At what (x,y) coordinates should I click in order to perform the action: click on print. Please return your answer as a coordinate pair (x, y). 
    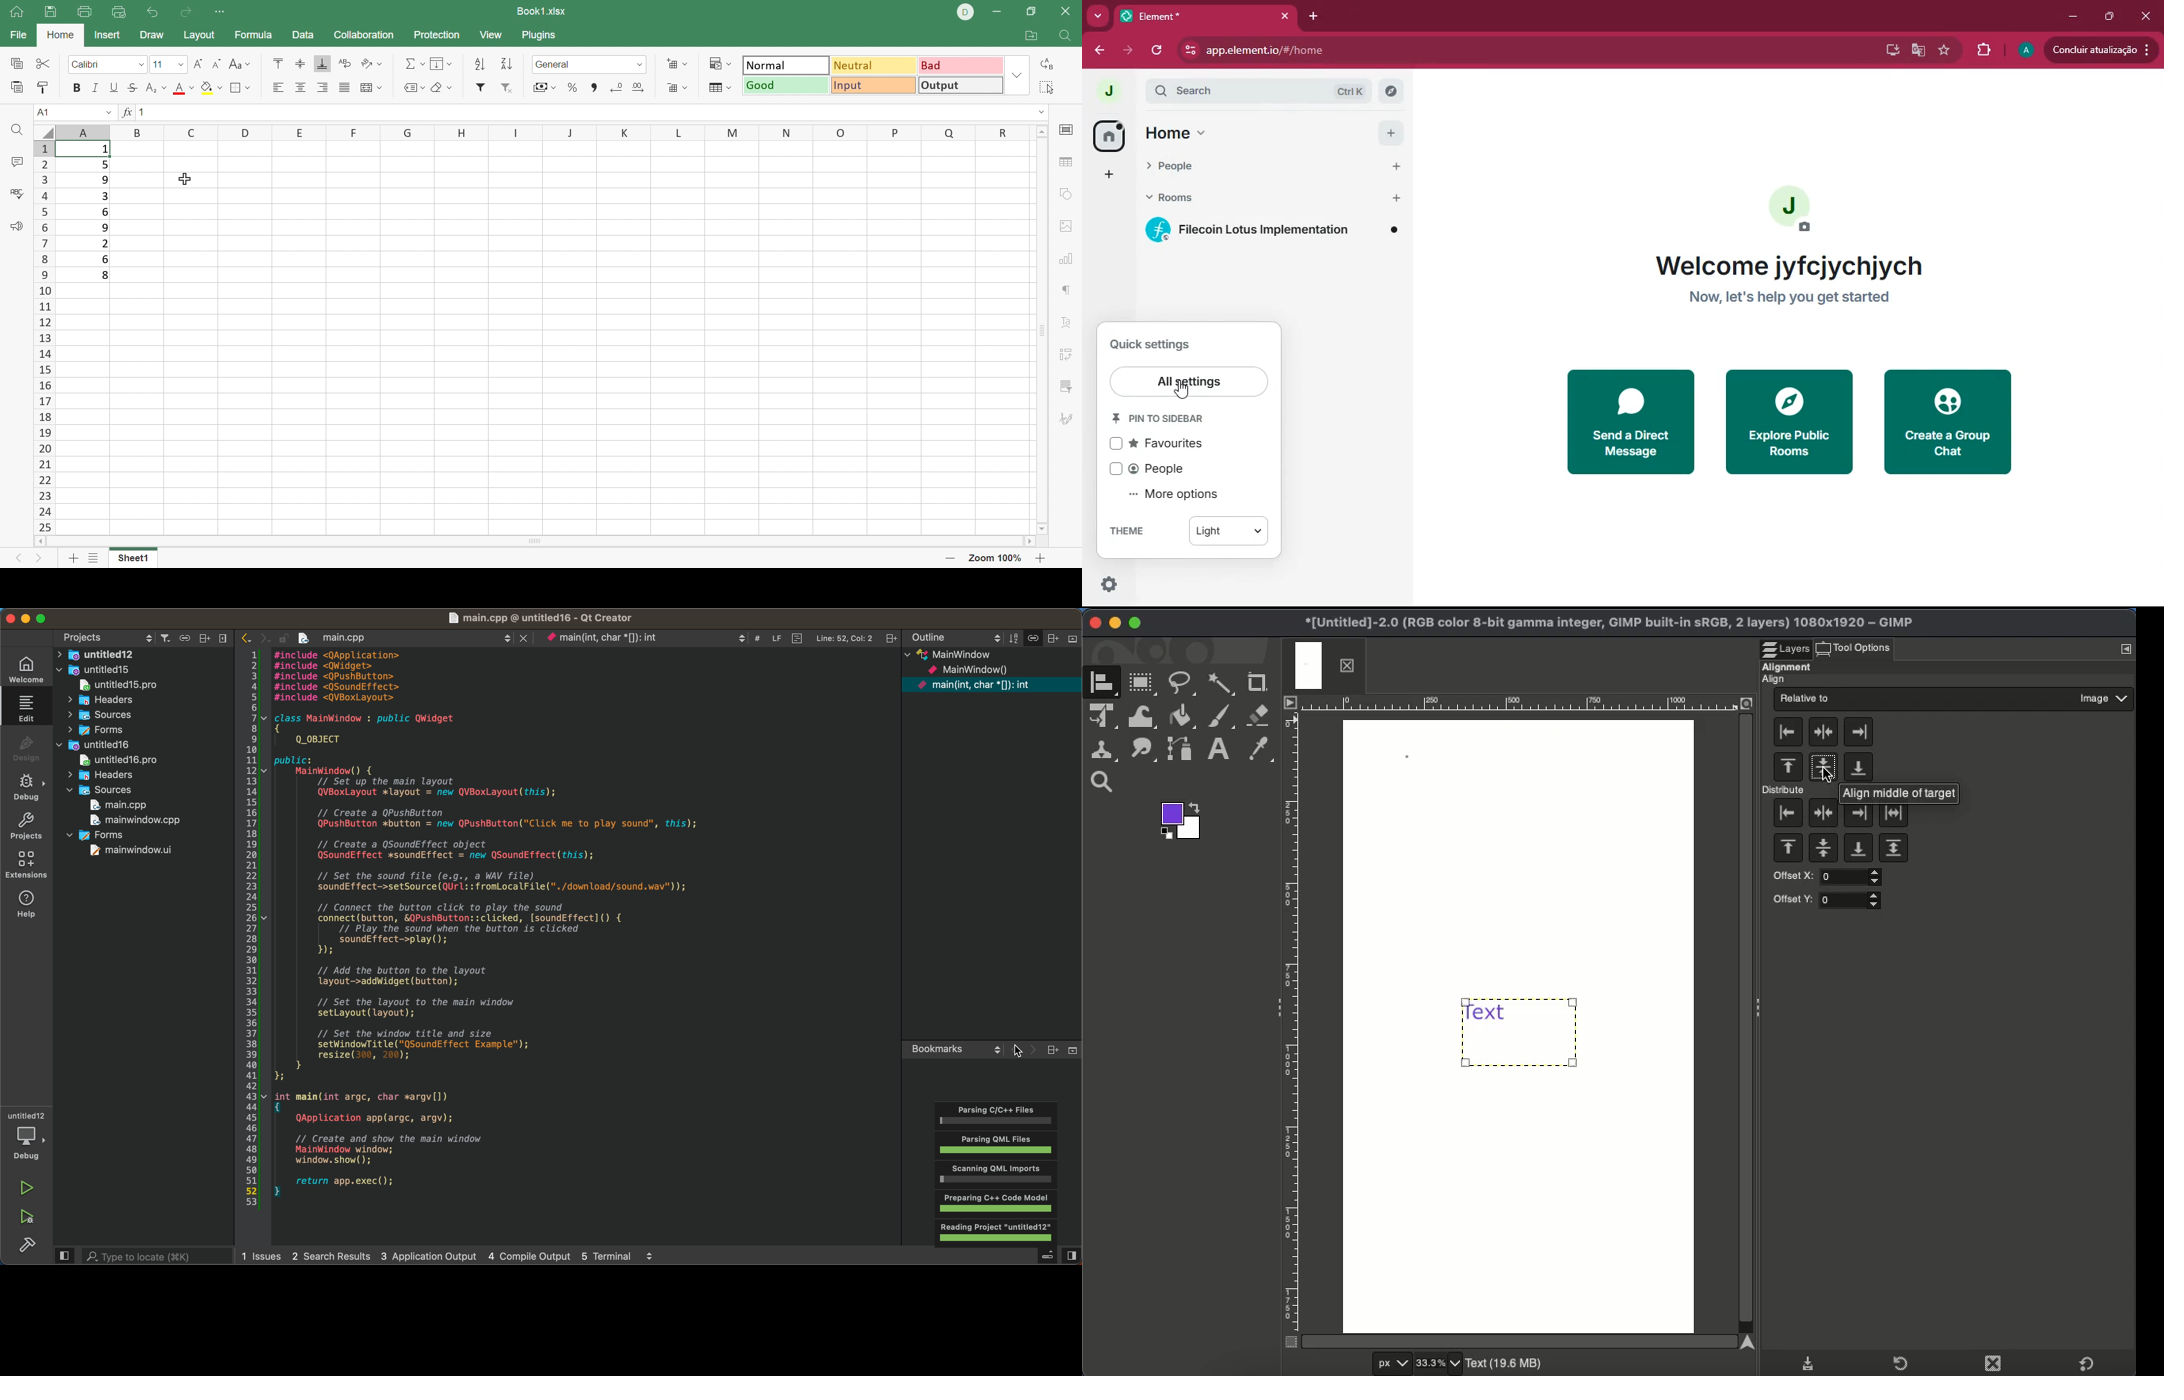
    Looking at the image, I should click on (86, 12).